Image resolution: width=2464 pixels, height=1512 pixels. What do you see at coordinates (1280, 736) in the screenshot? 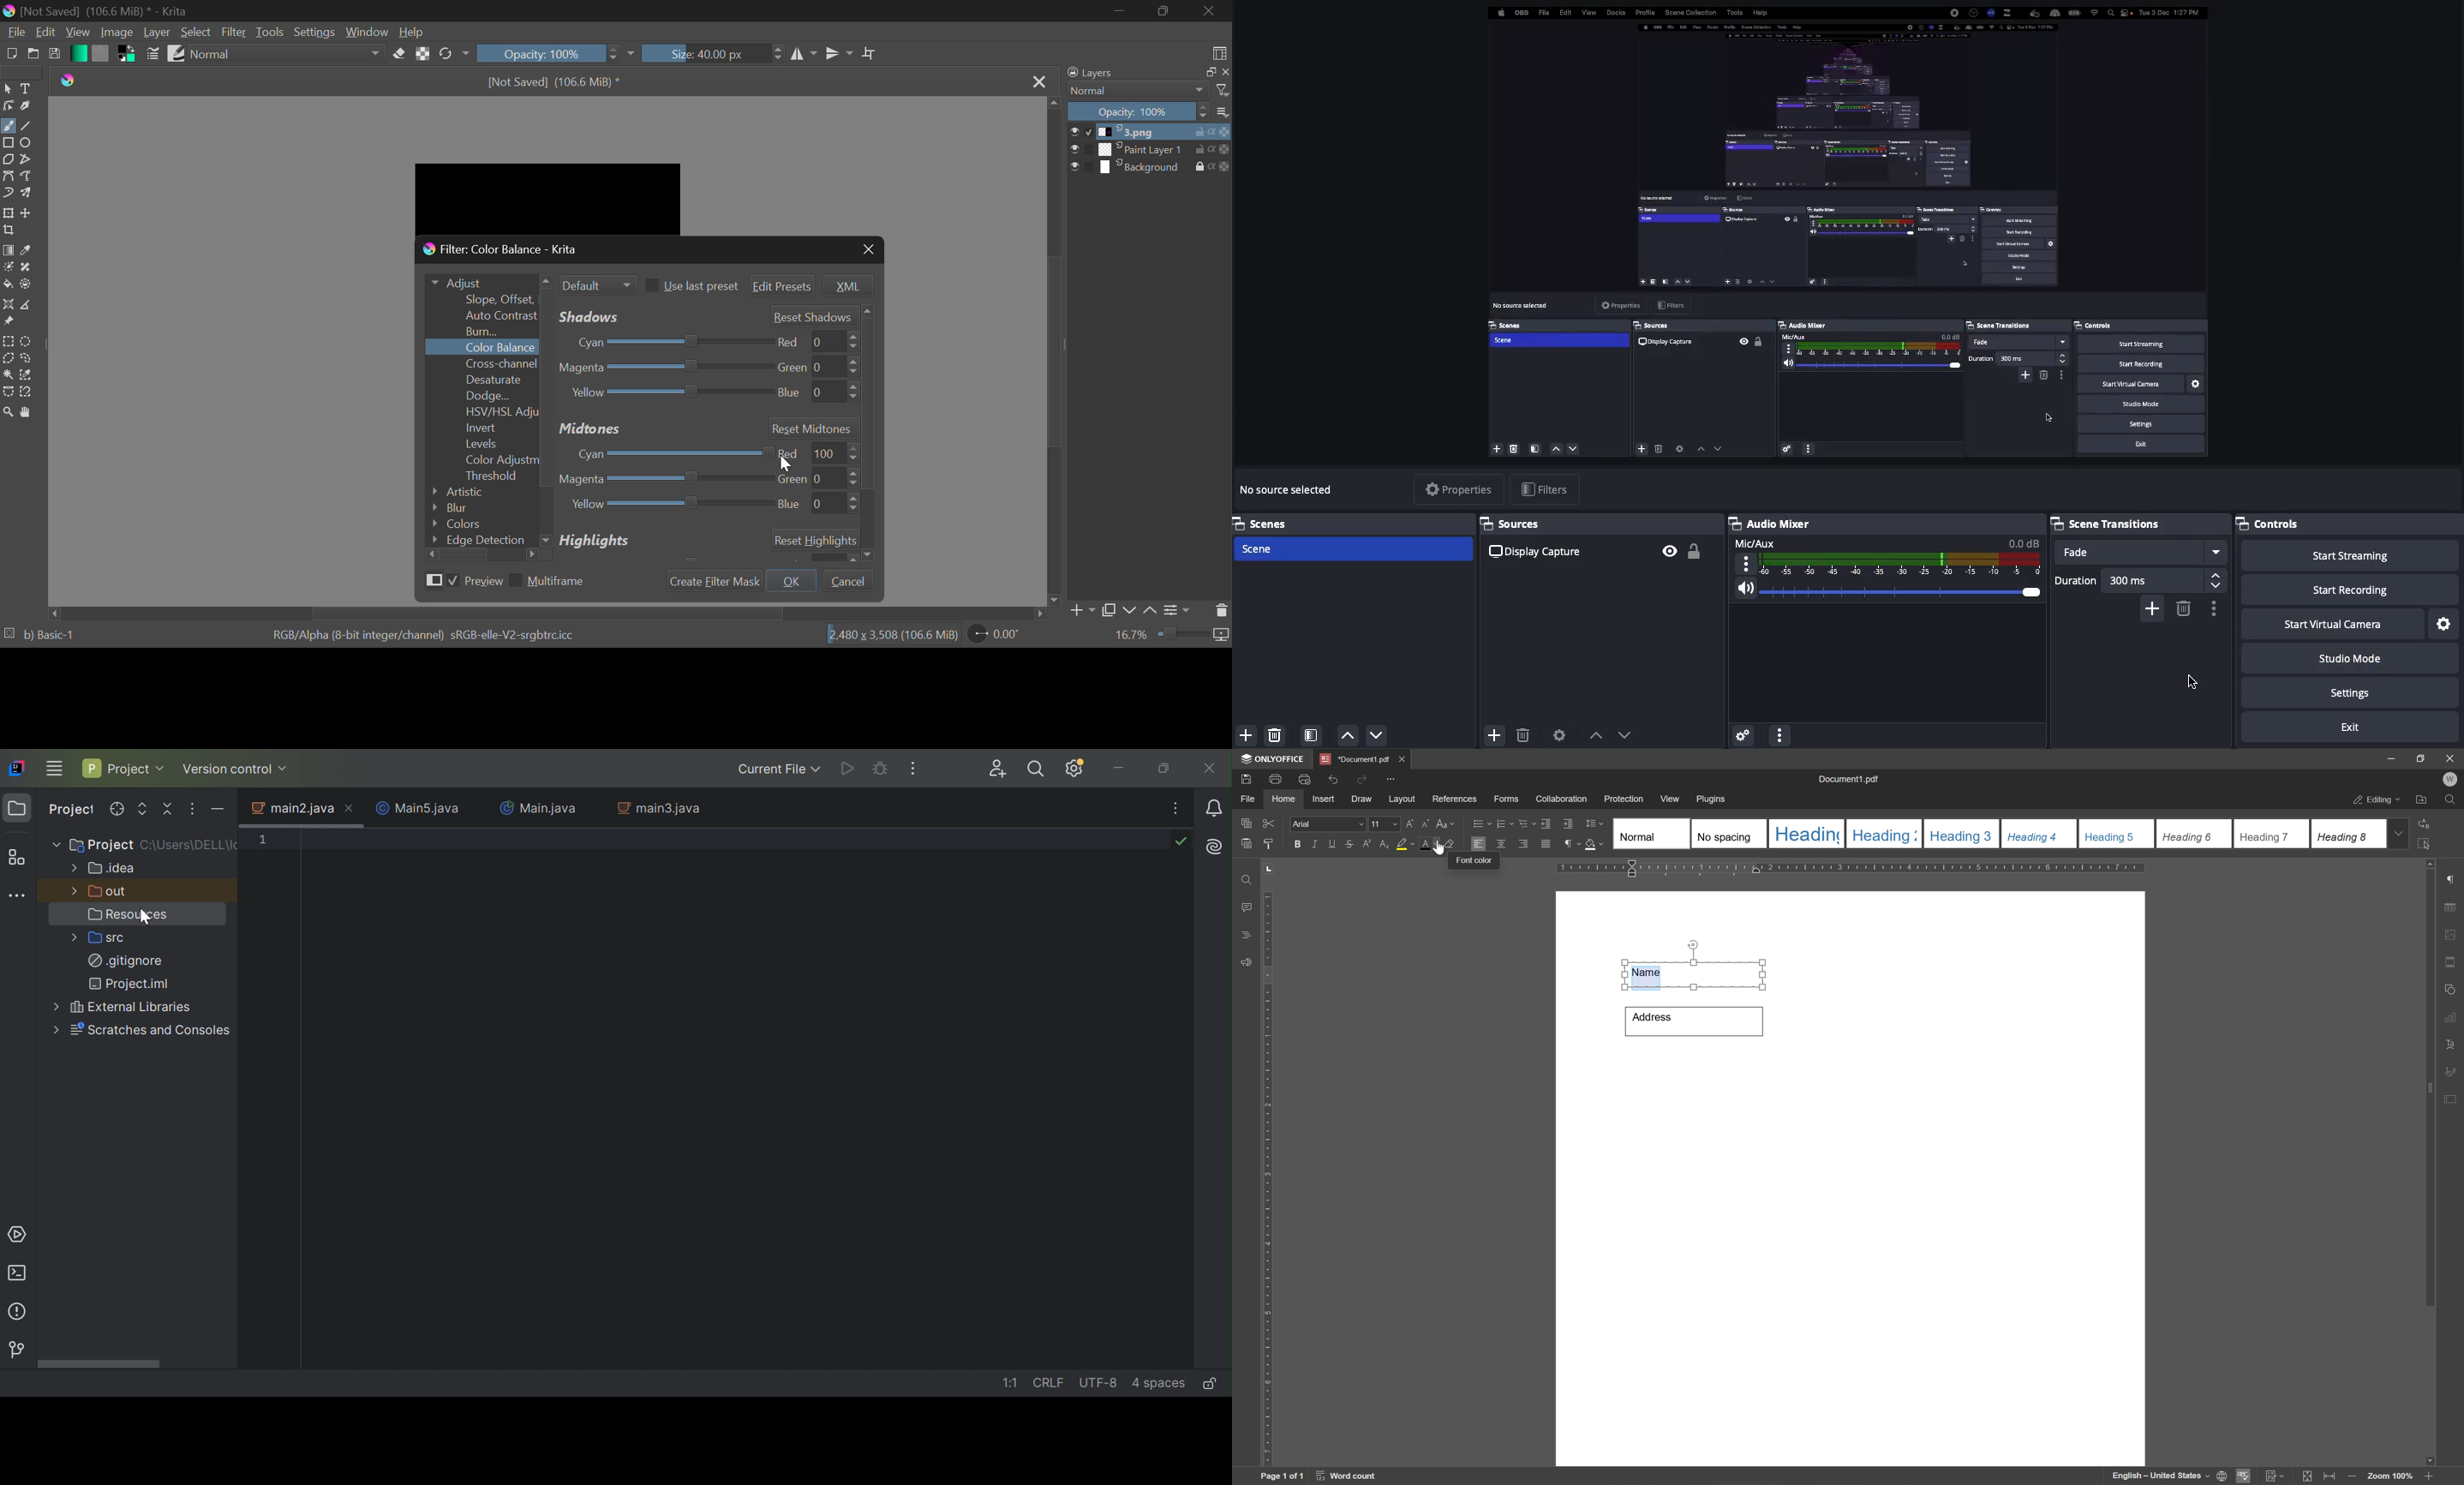
I see `delete` at bounding box center [1280, 736].